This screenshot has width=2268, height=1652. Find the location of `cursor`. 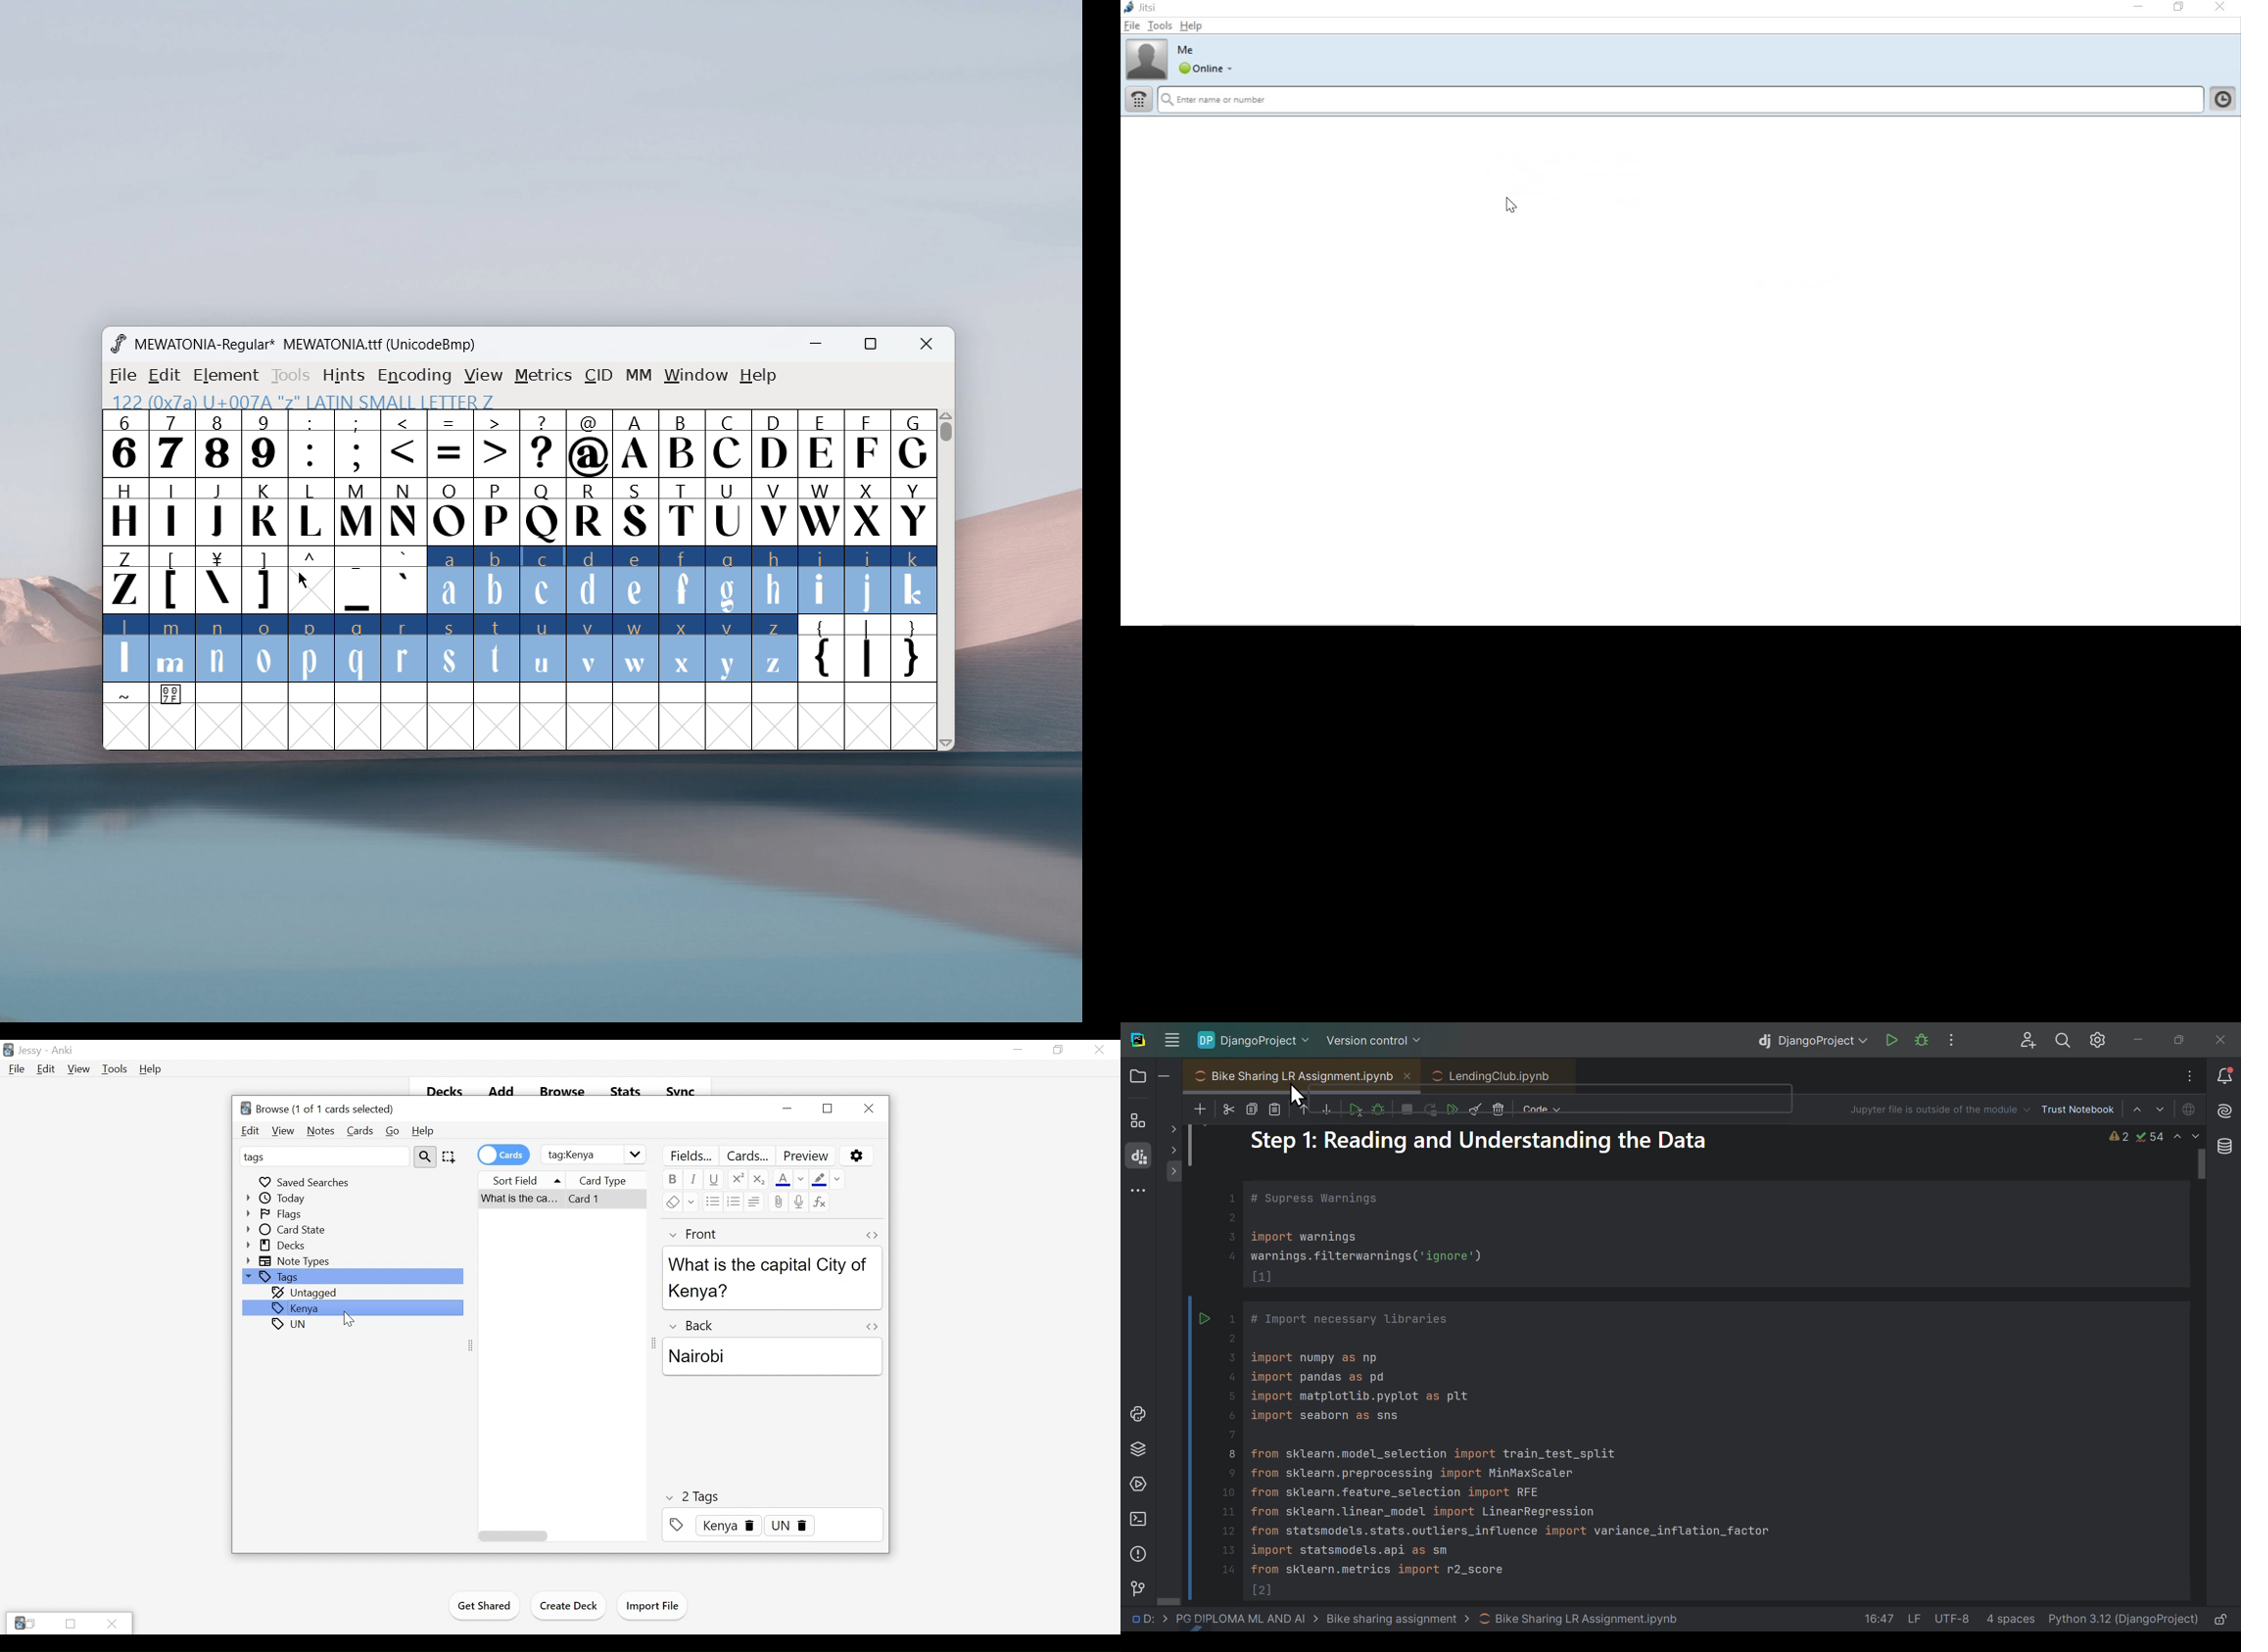

cursor is located at coordinates (303, 580).